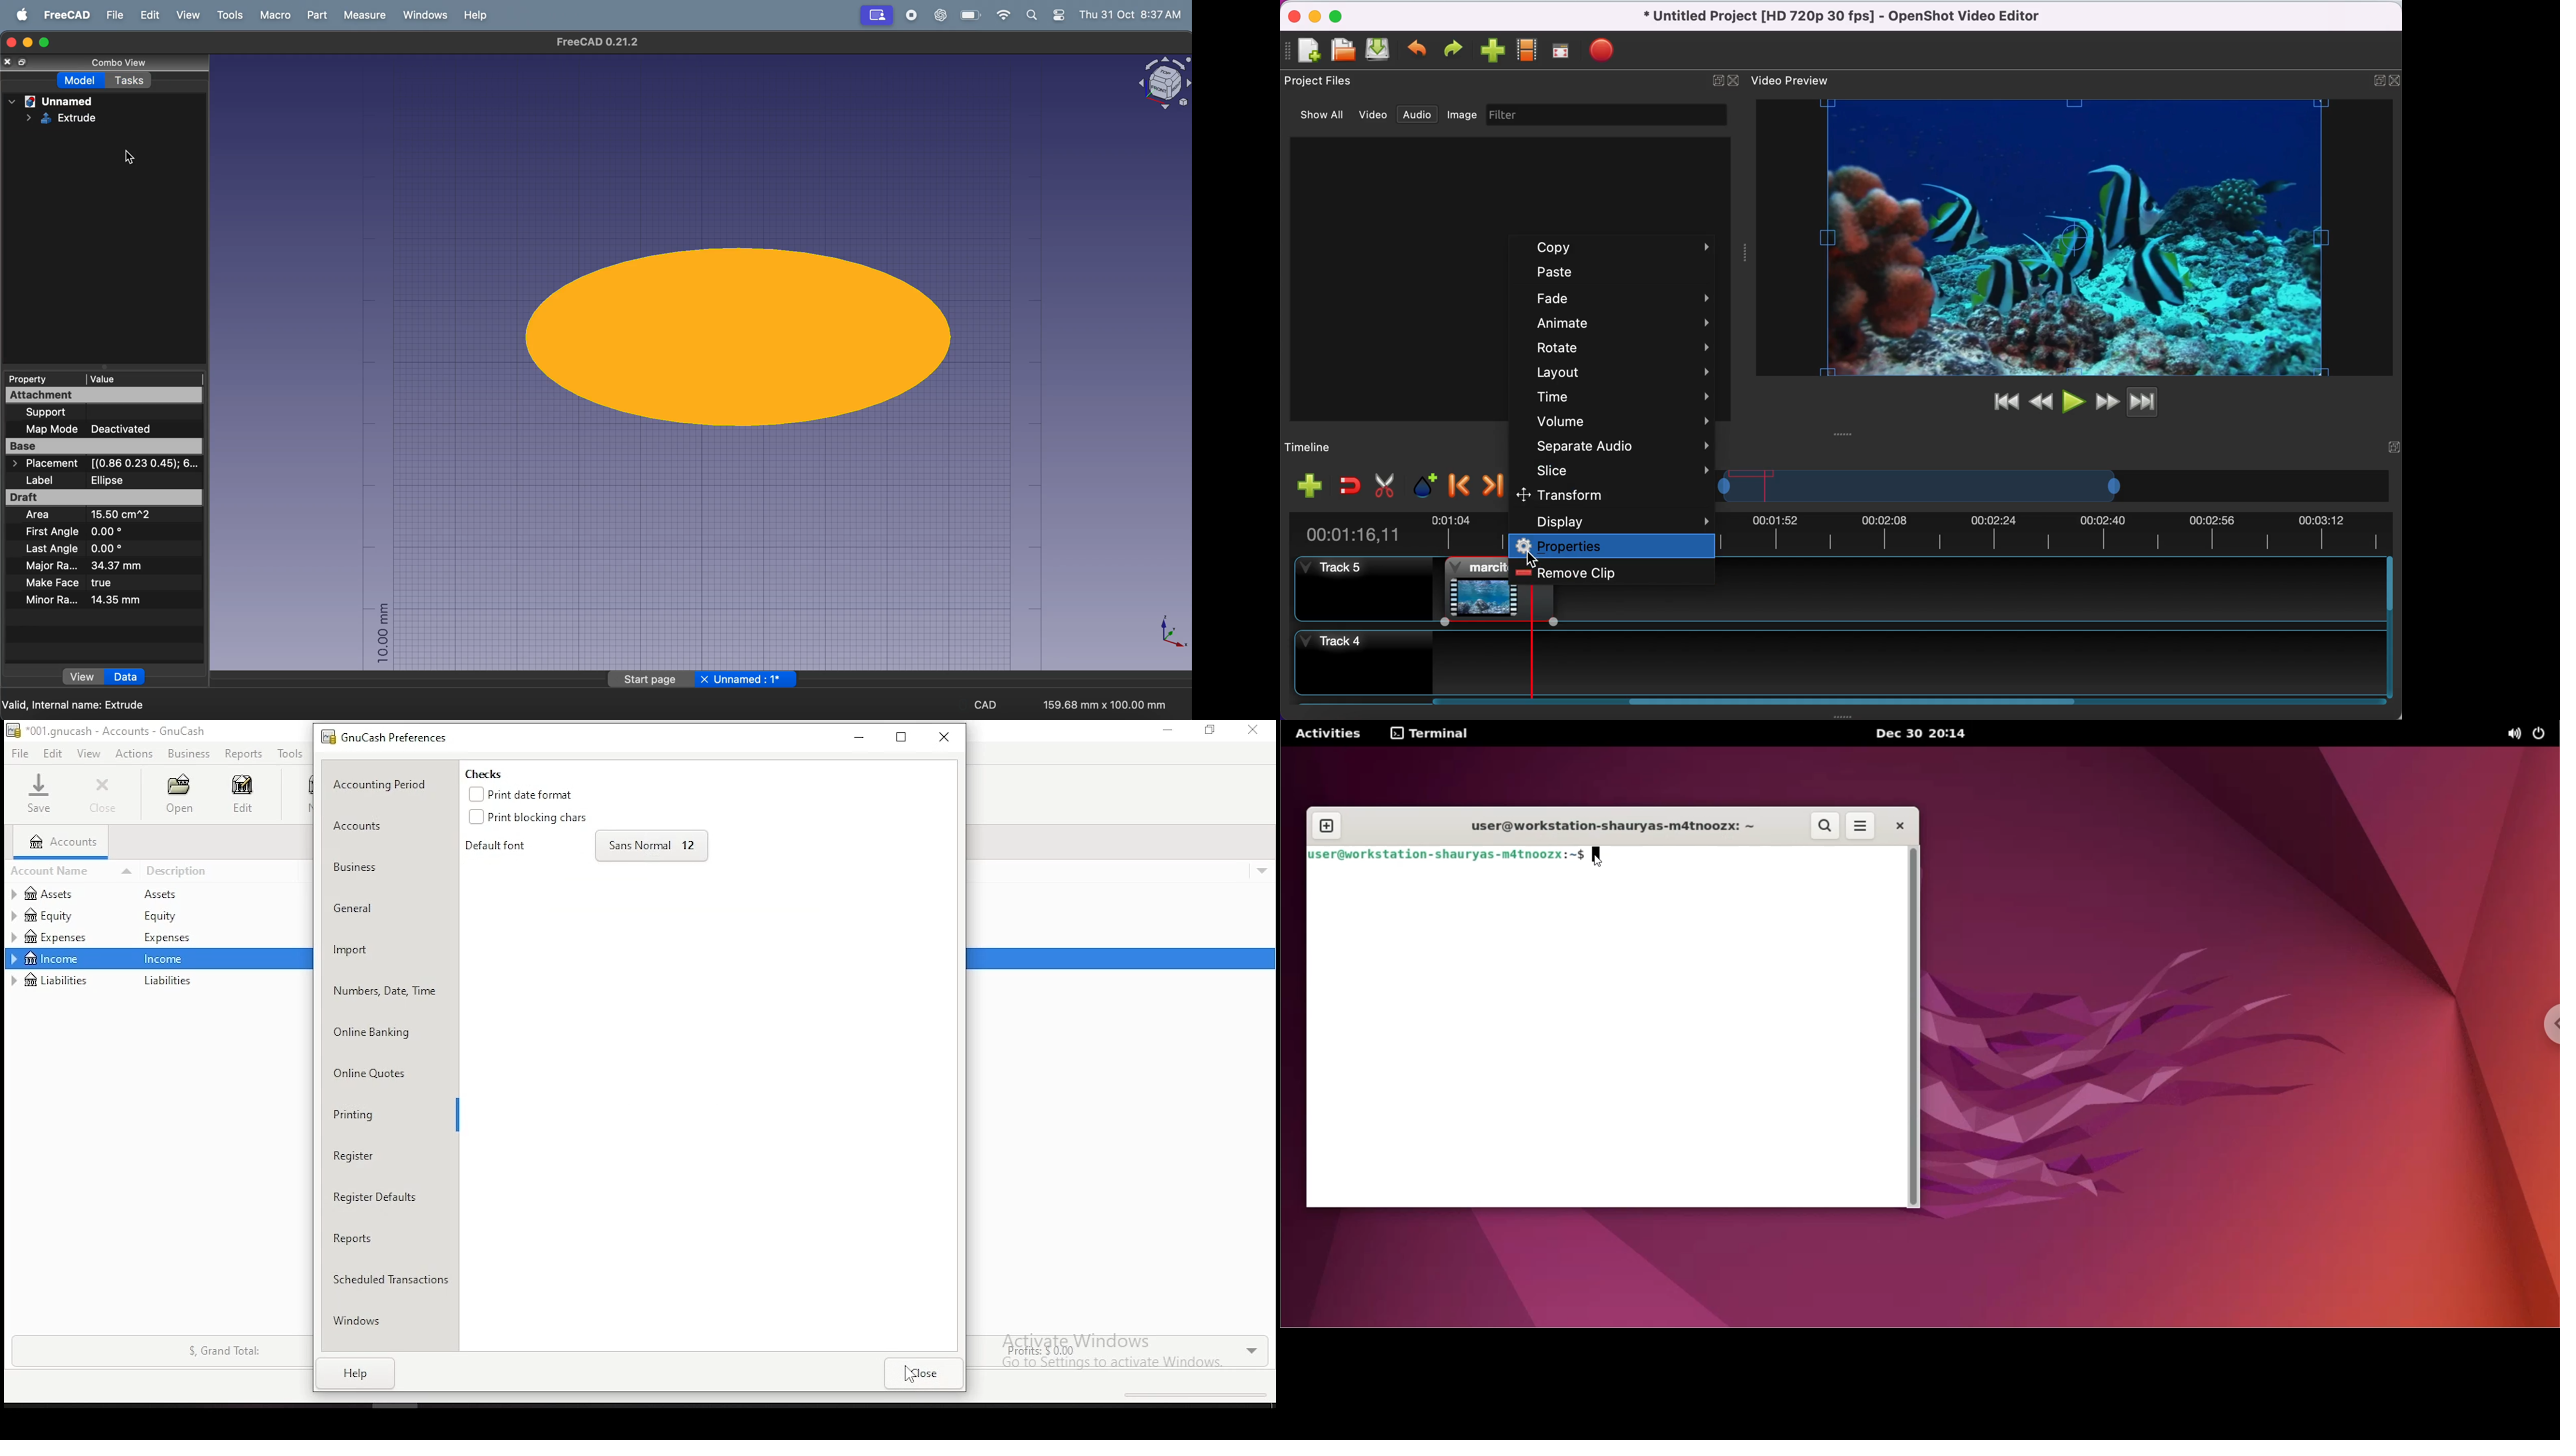  Describe the element at coordinates (72, 550) in the screenshot. I see `last angle` at that location.